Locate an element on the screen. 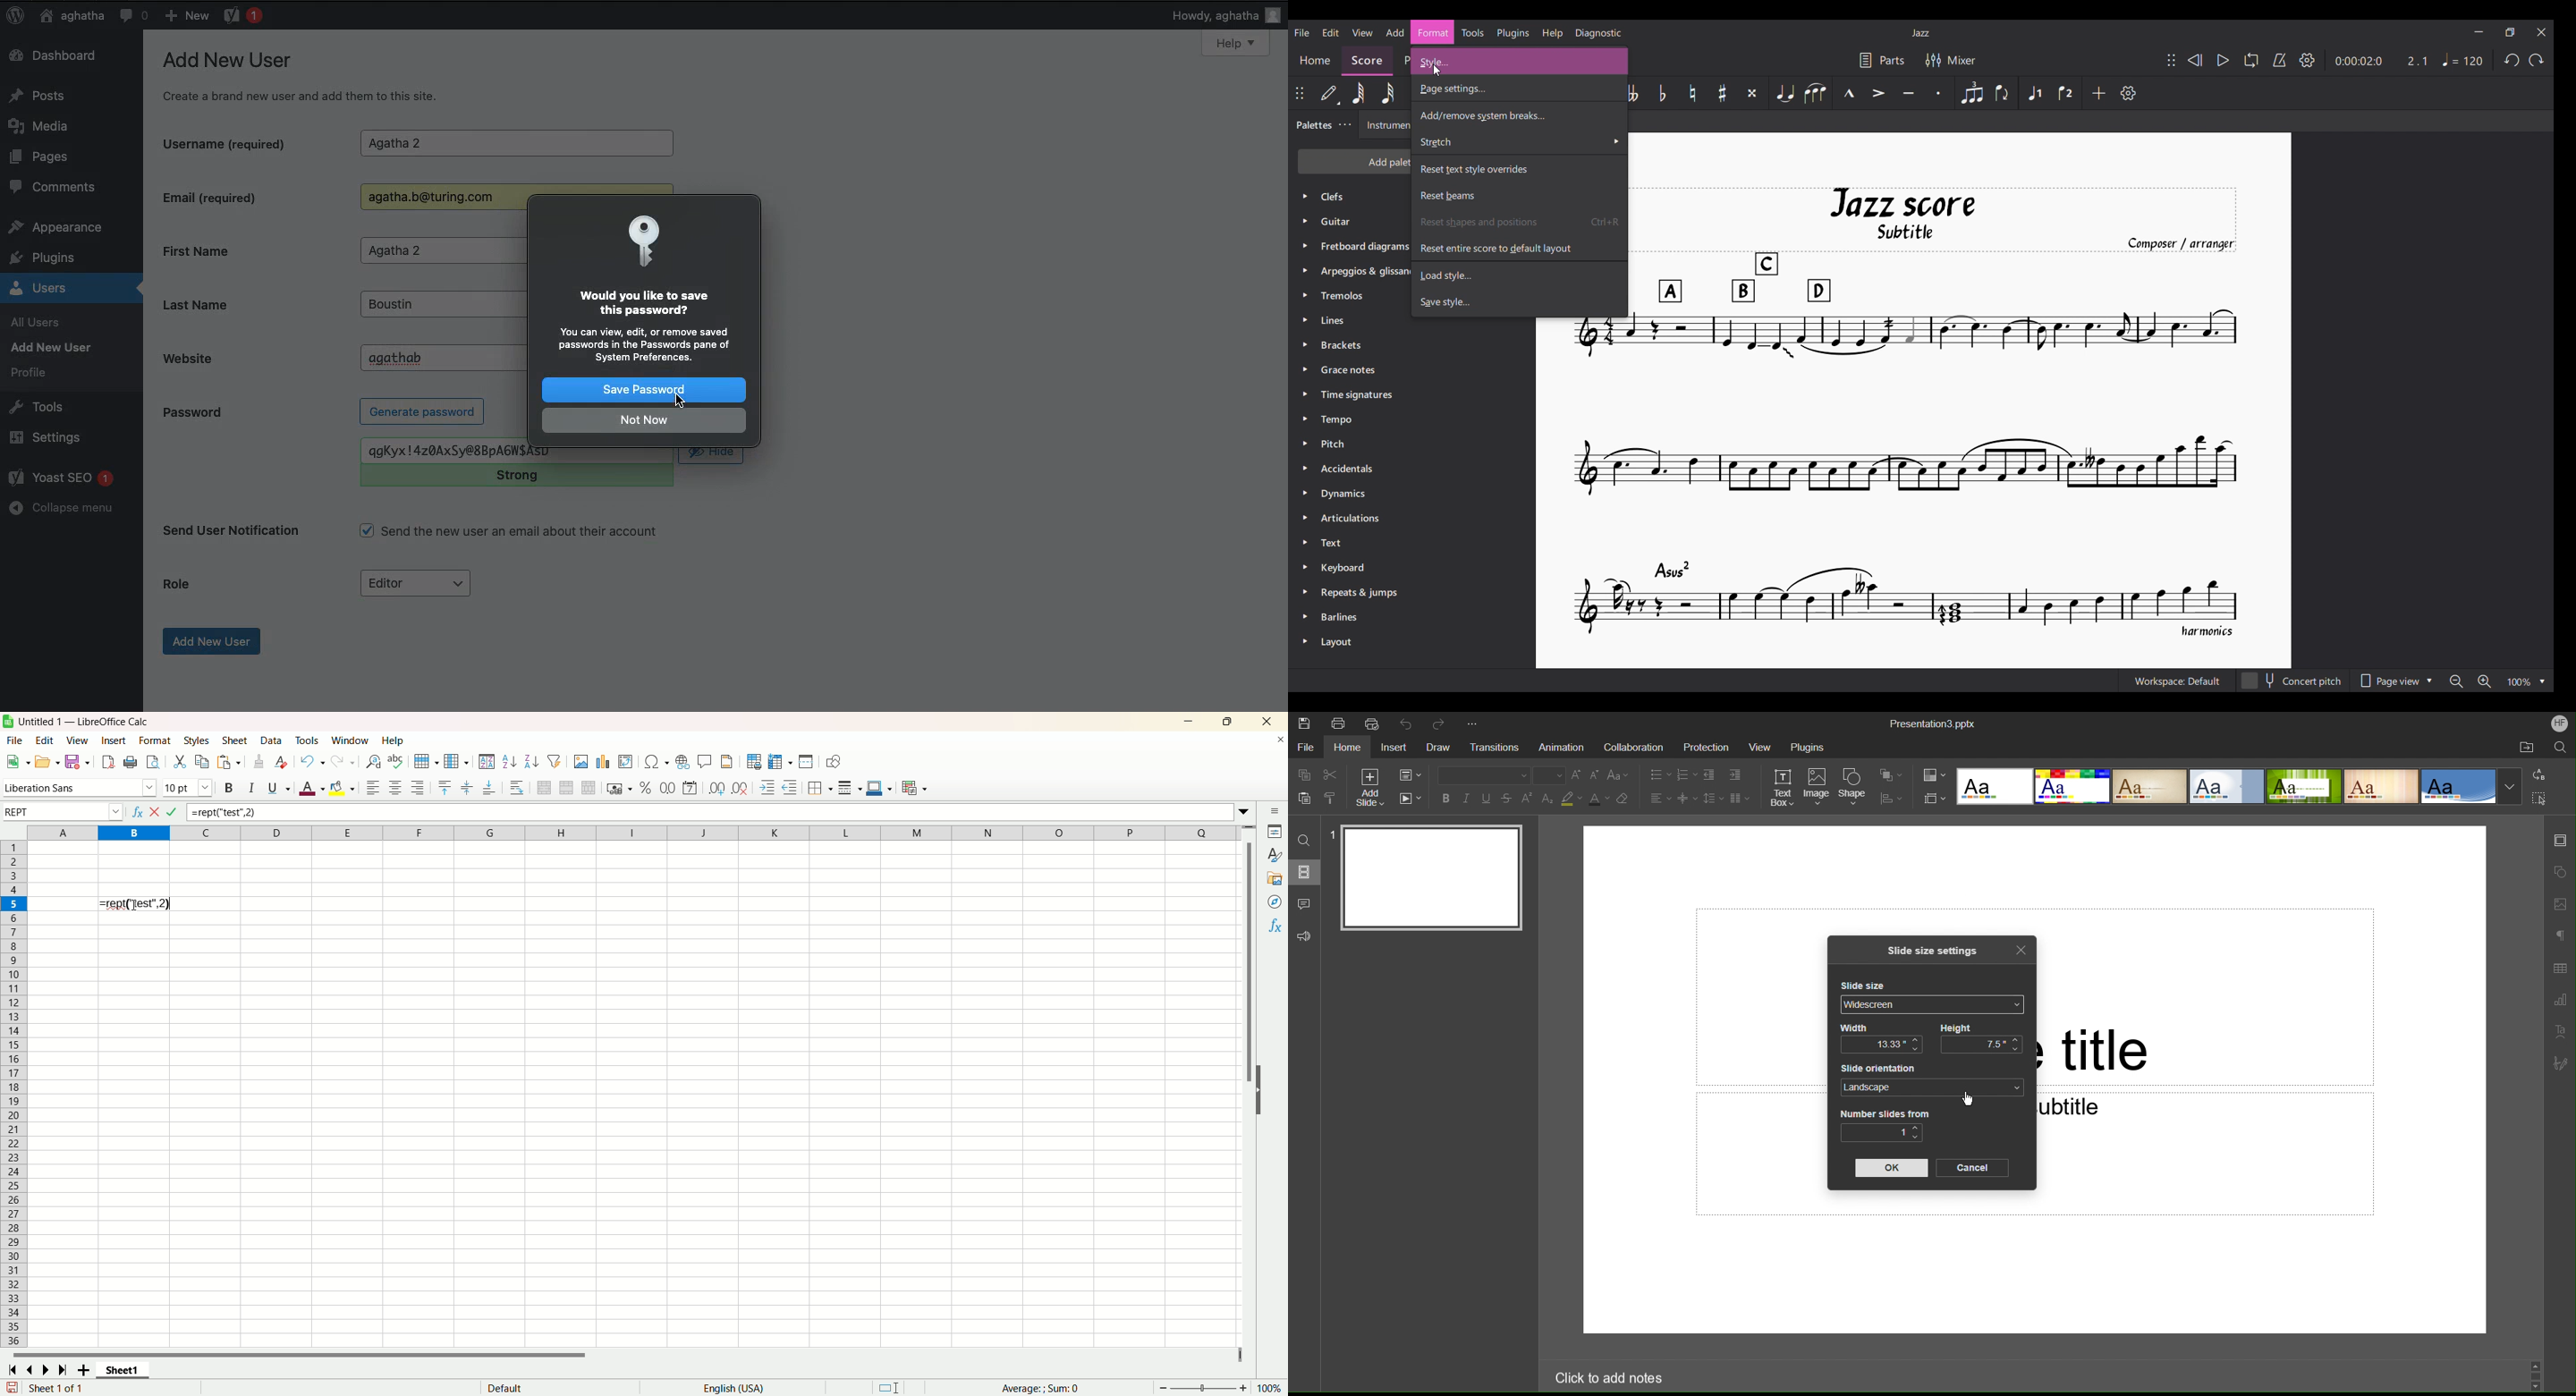  italics is located at coordinates (252, 789).